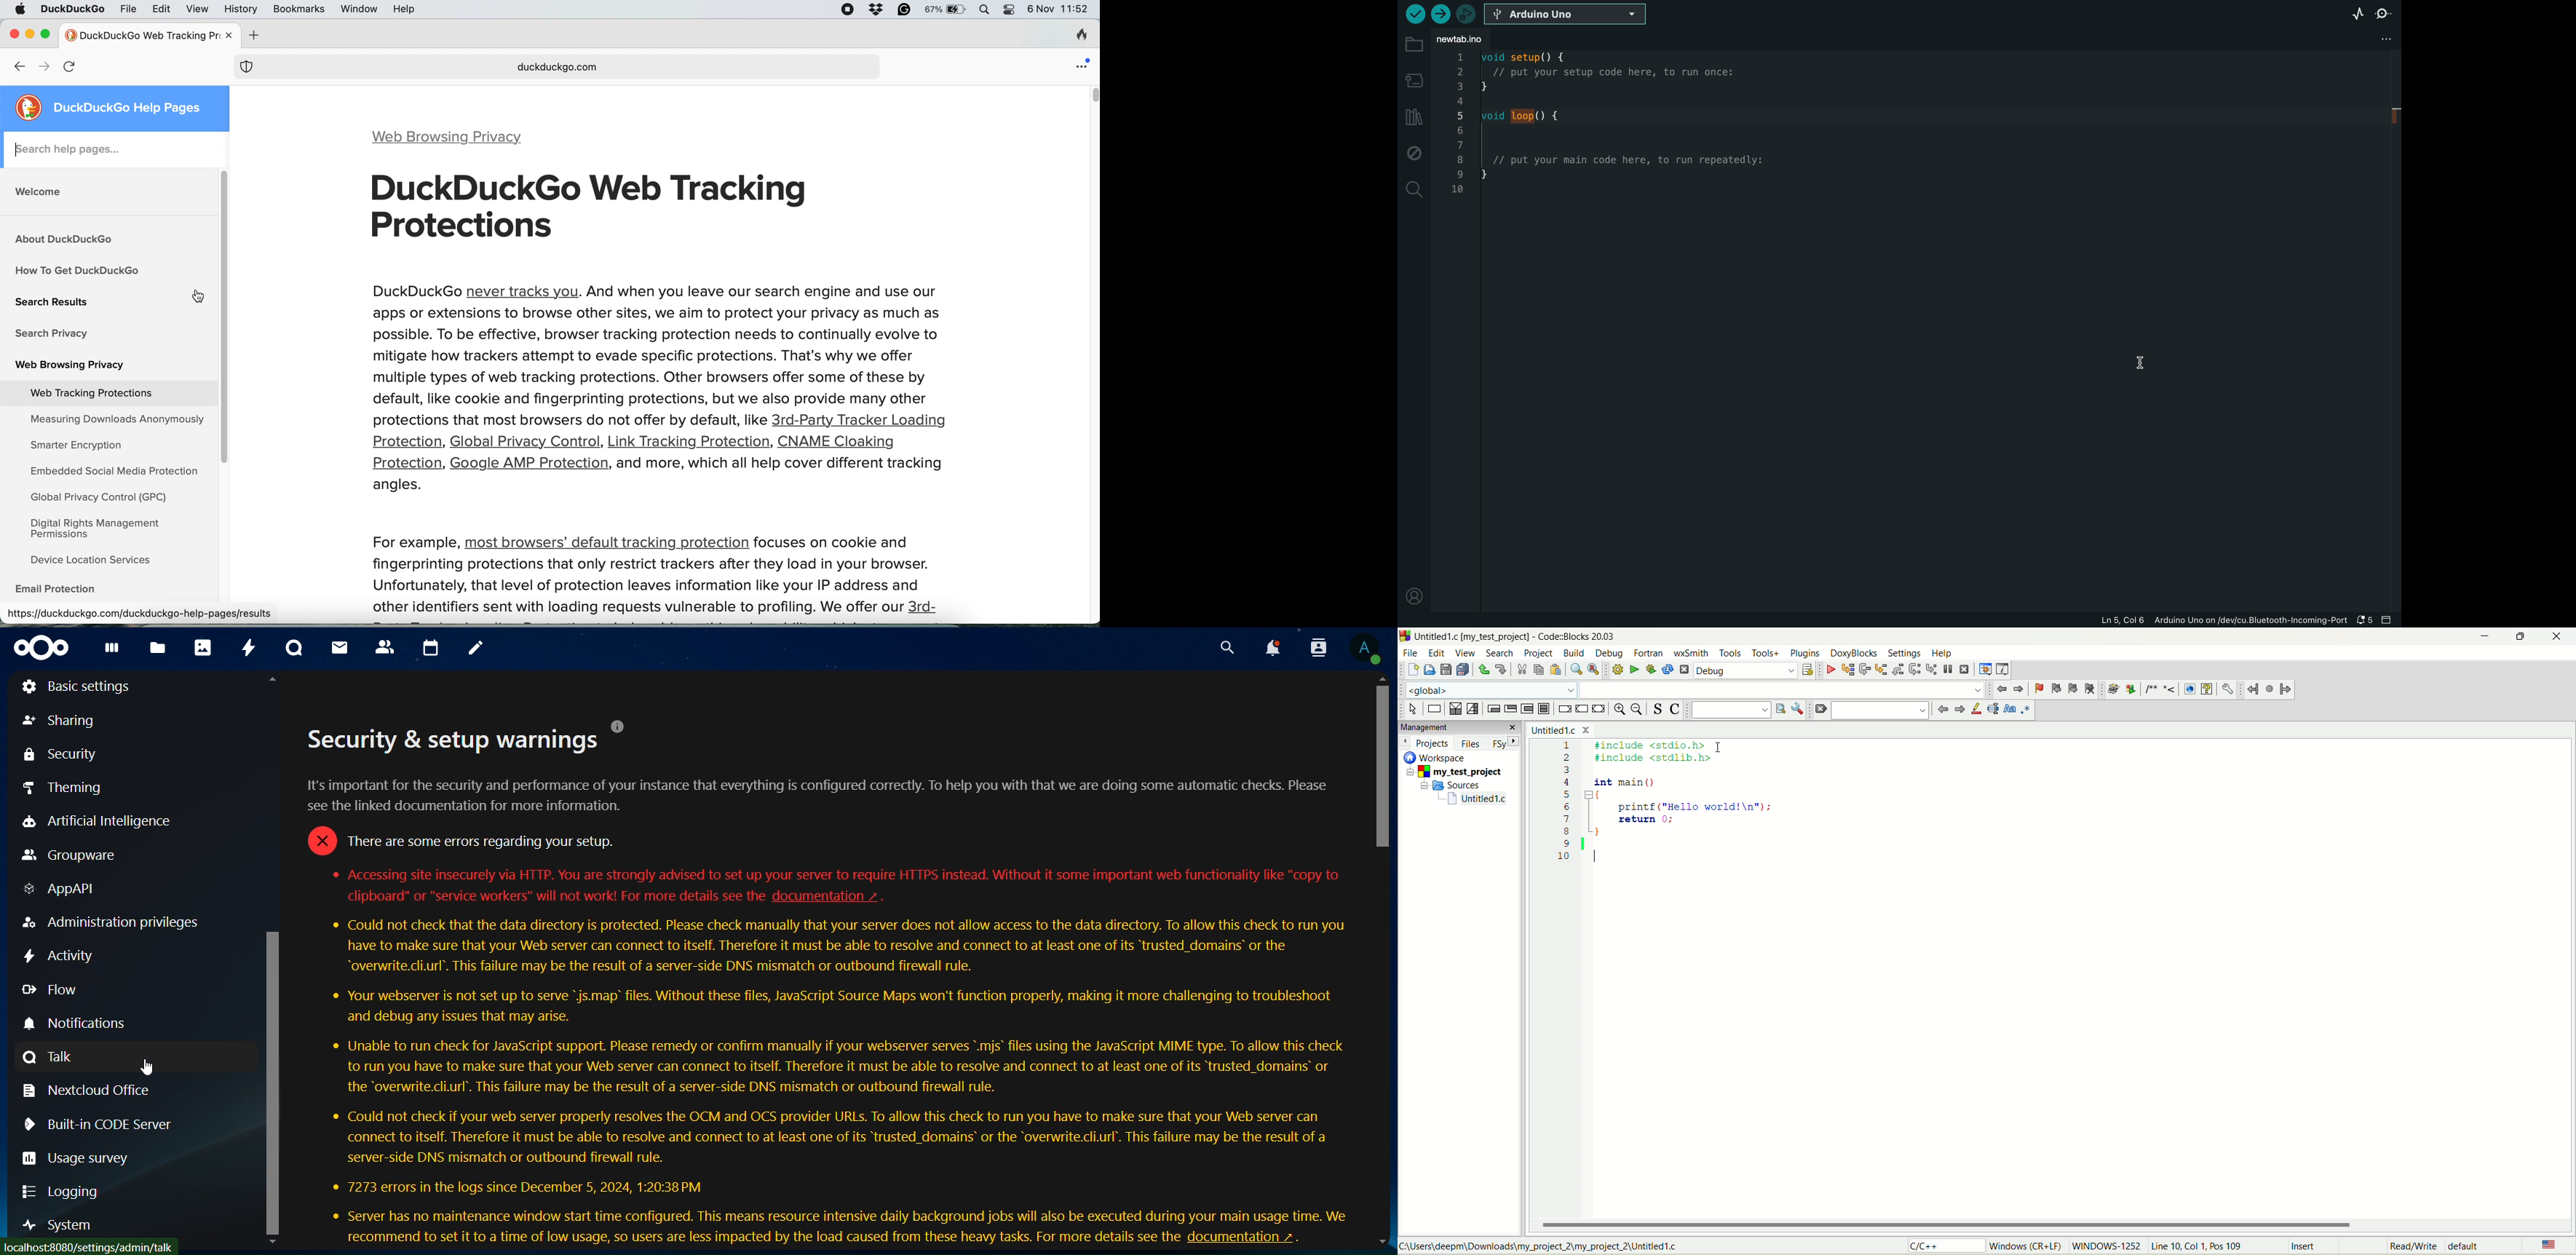 This screenshot has width=2576, height=1260. I want to click on basic settings, so click(84, 686).